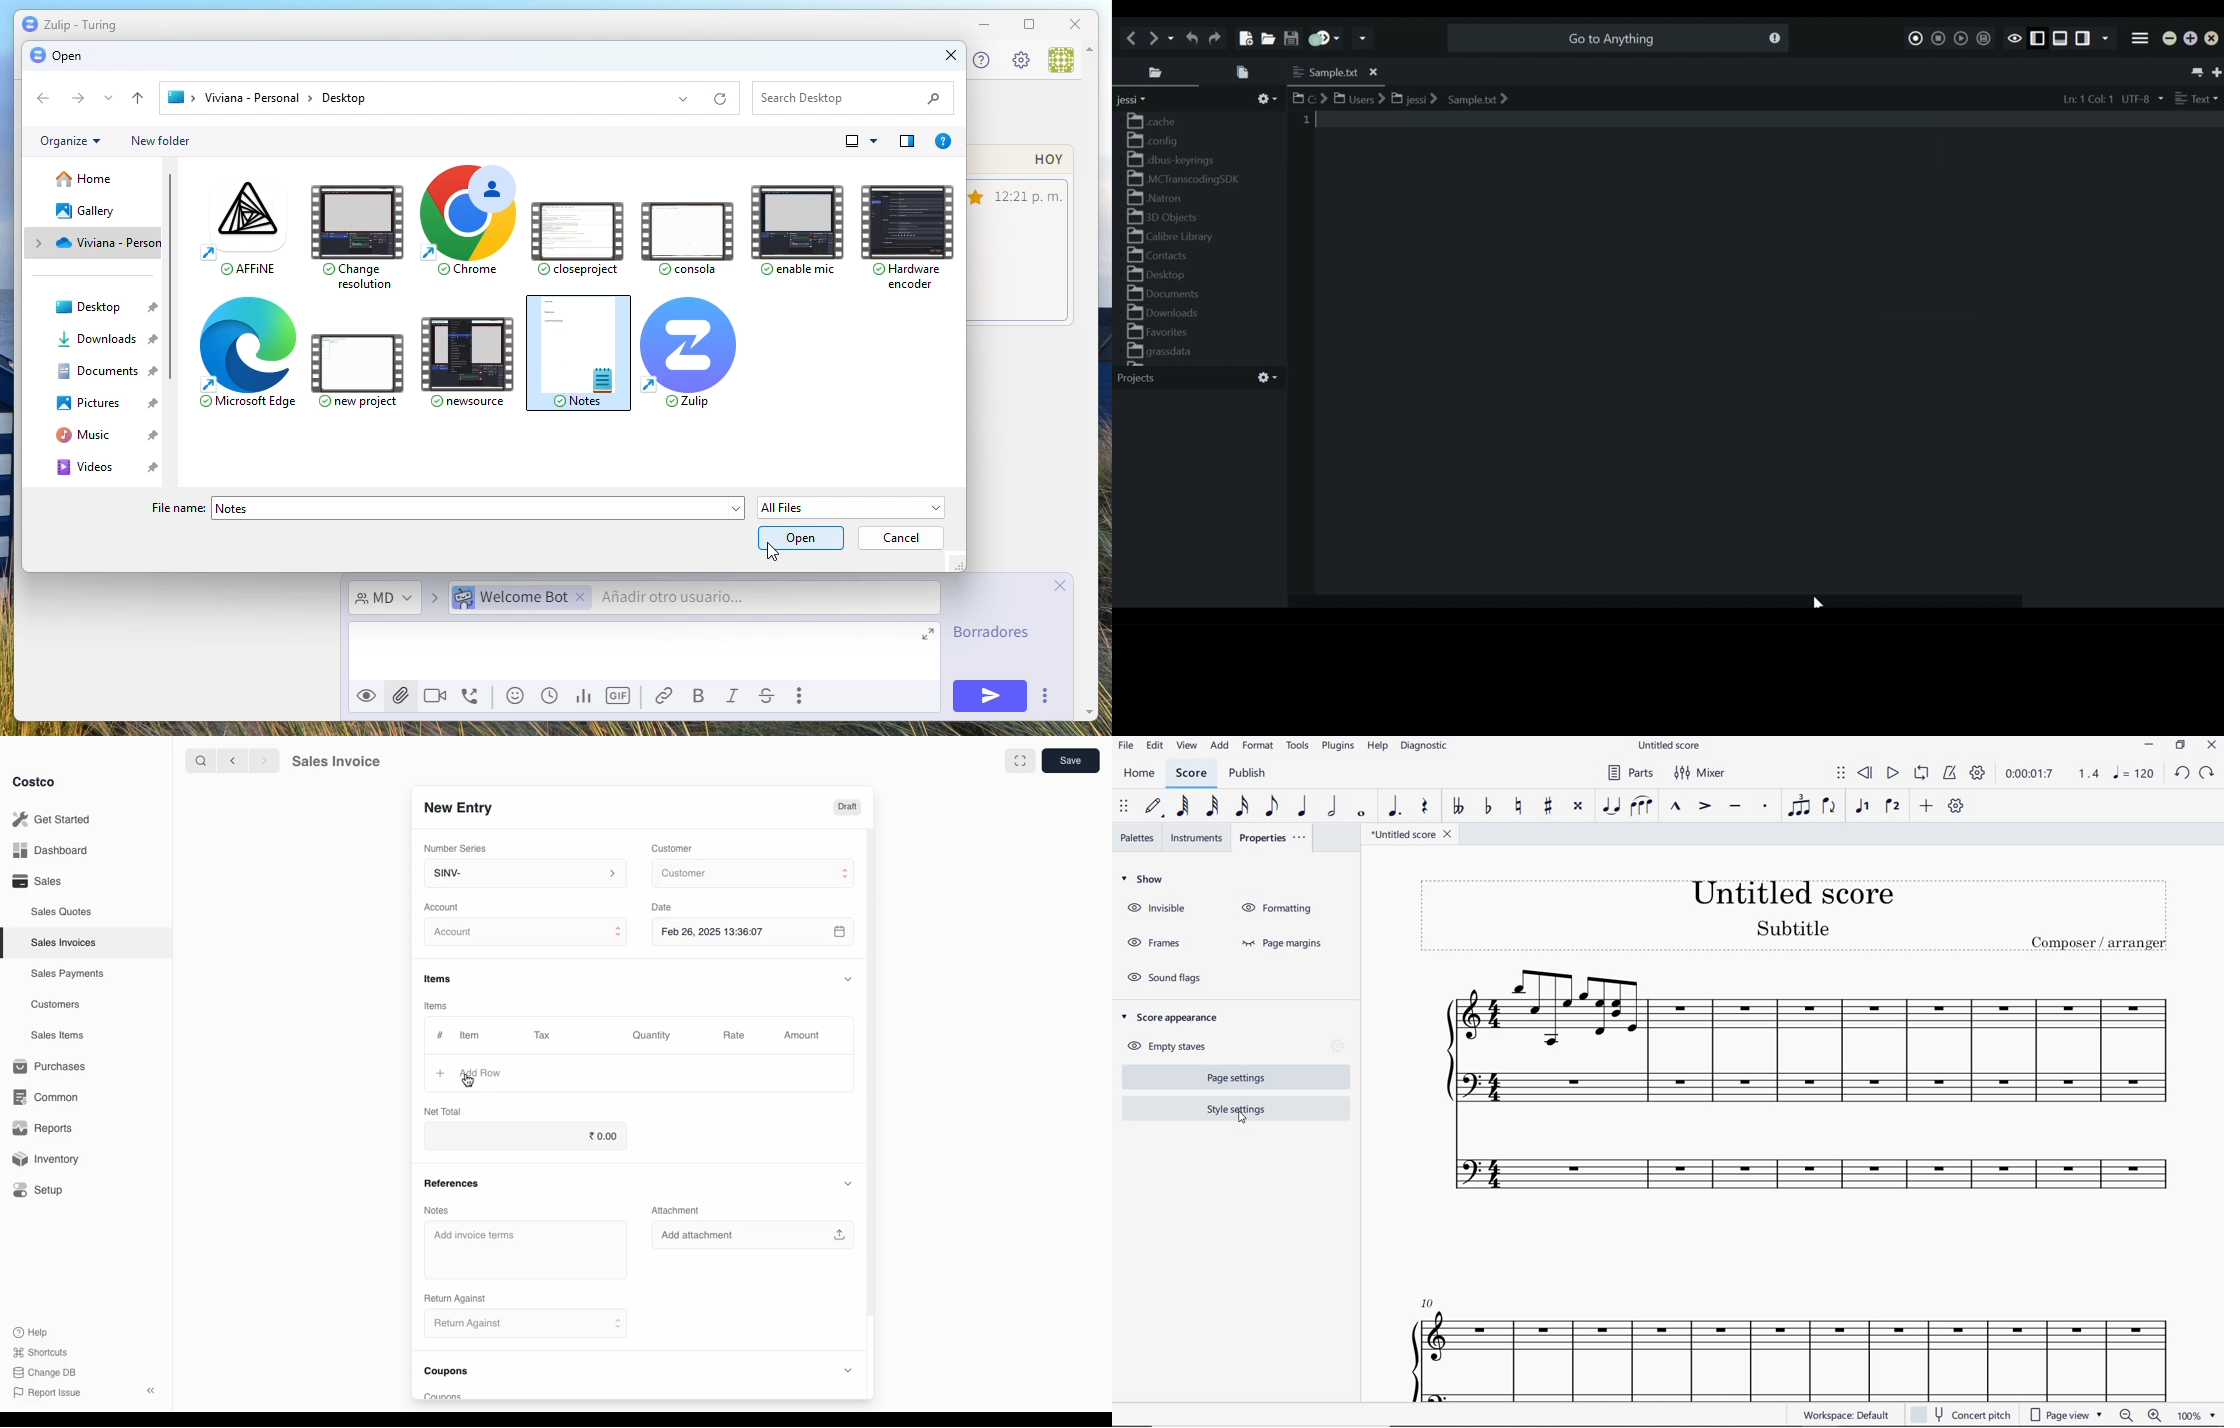  I want to click on VIEW, so click(1188, 746).